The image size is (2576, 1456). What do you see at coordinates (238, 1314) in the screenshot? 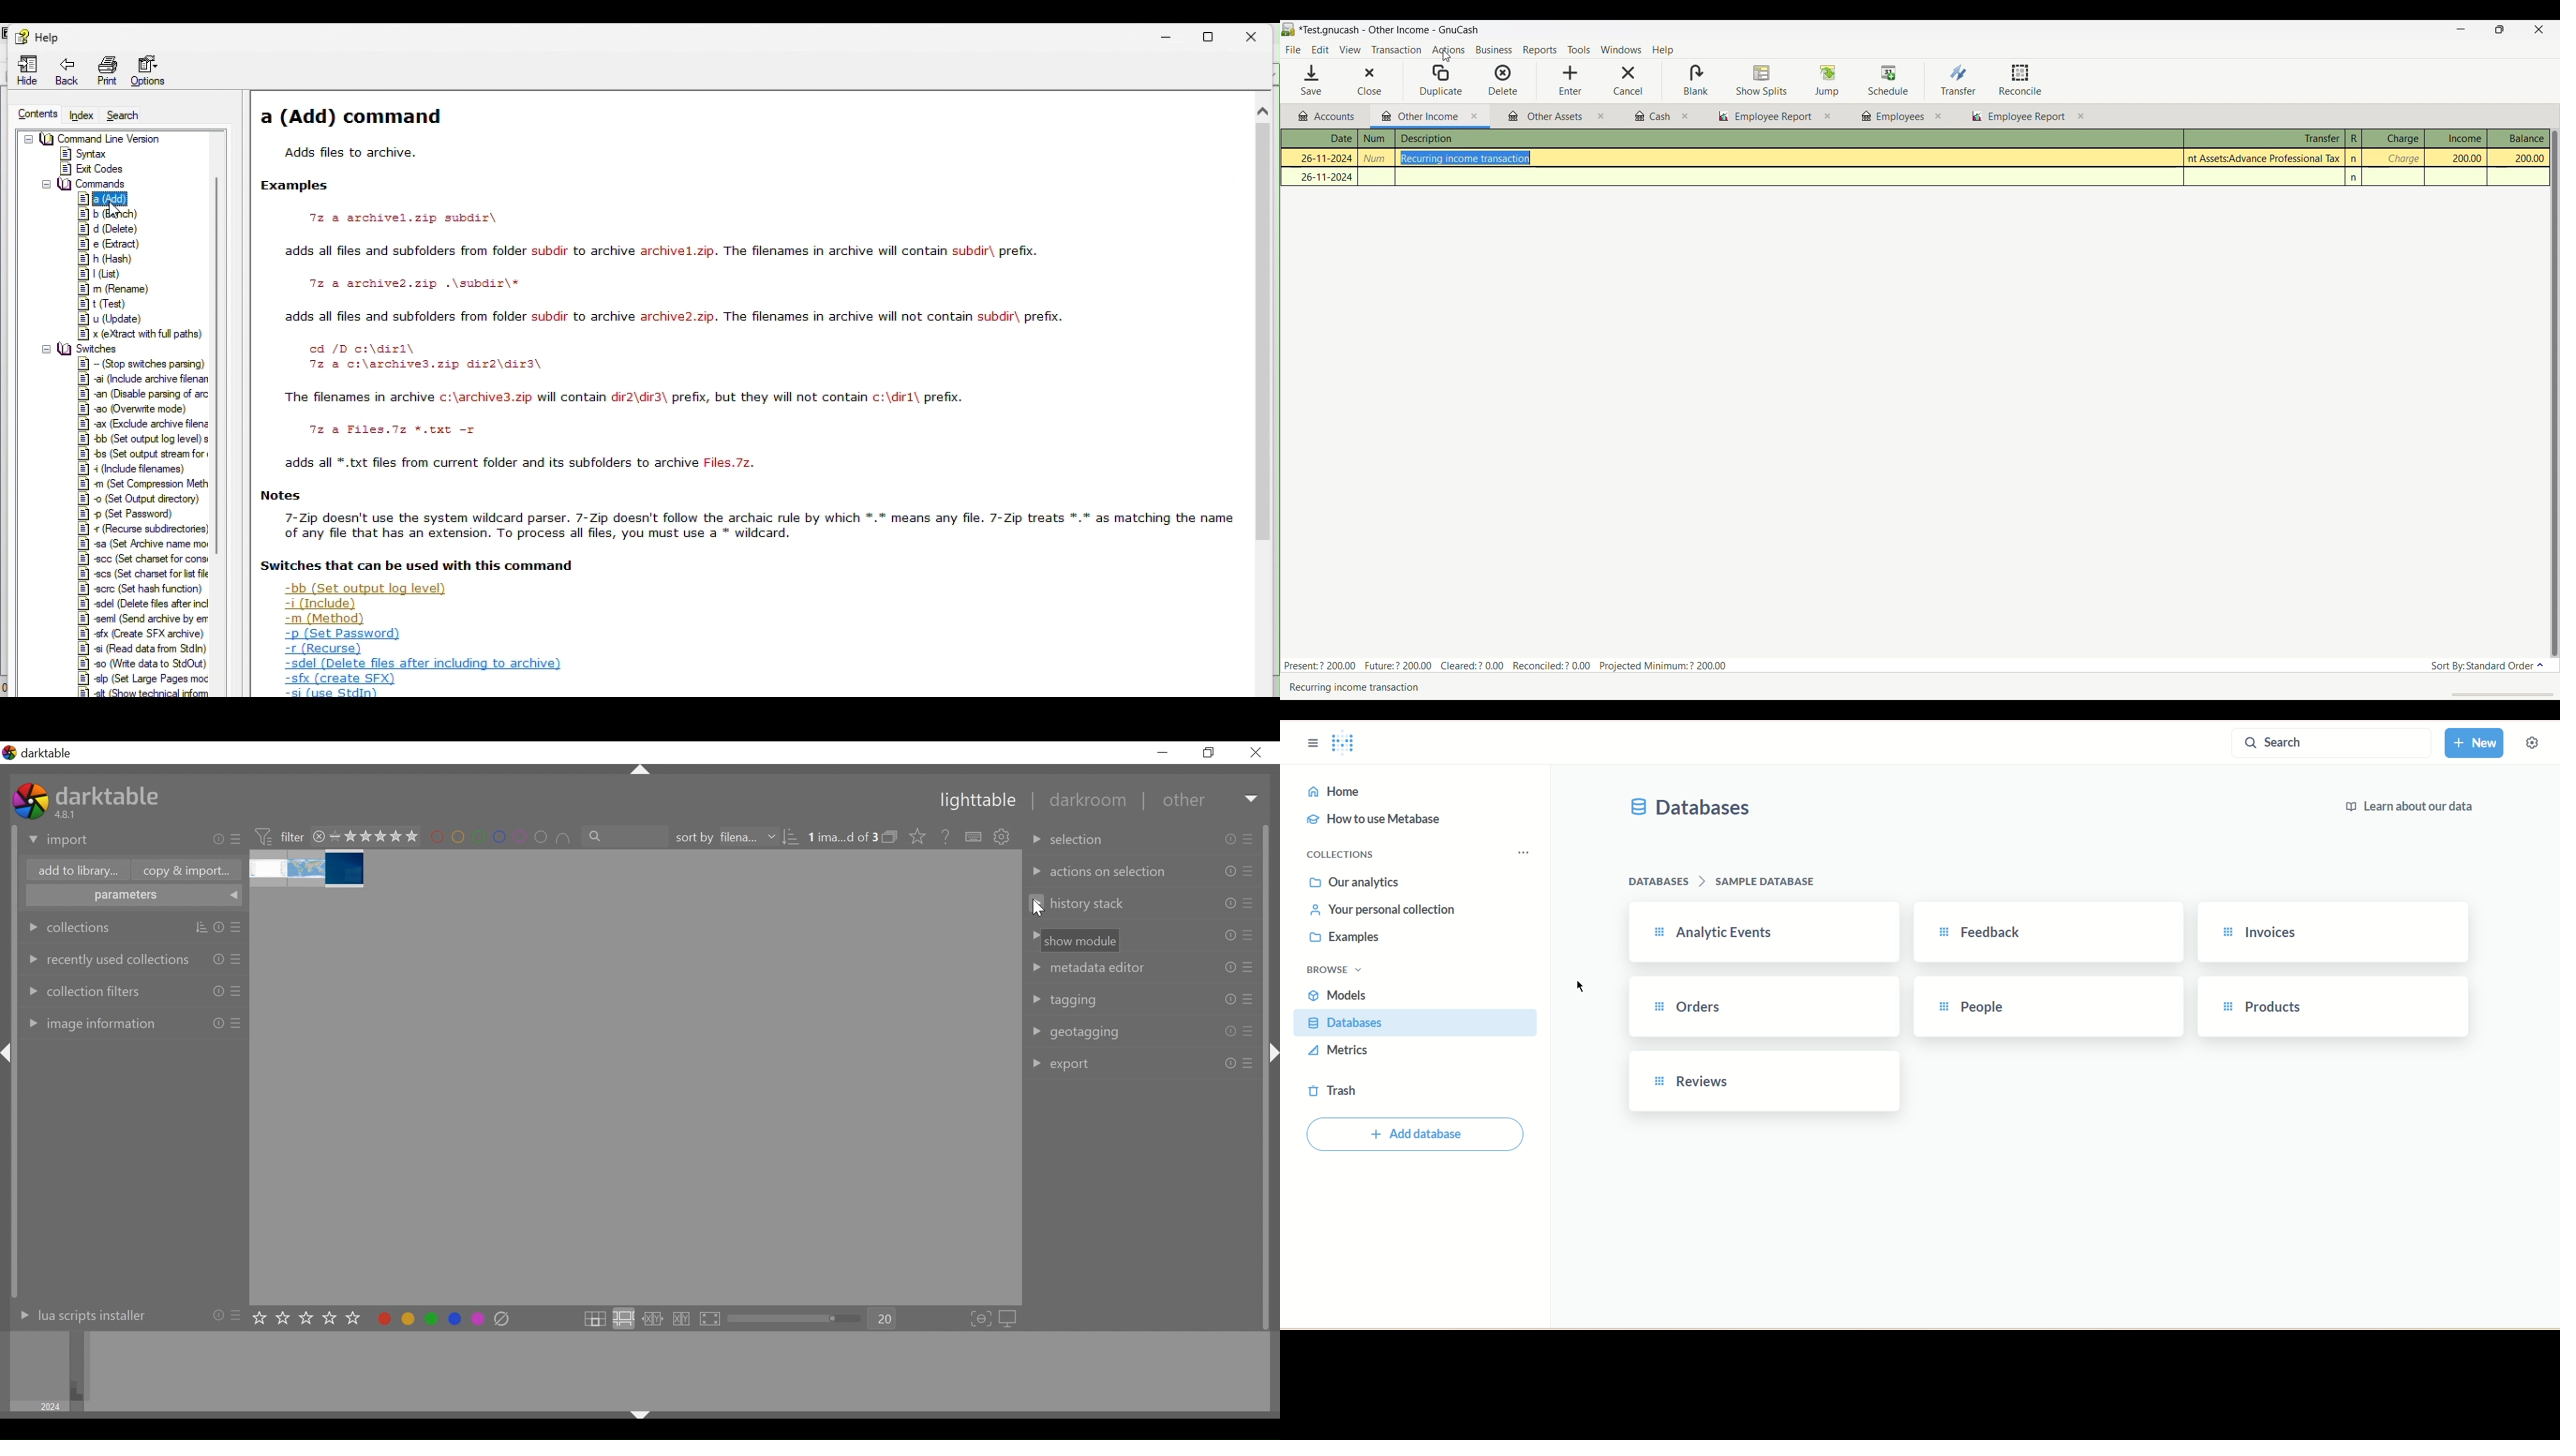
I see `presets` at bounding box center [238, 1314].